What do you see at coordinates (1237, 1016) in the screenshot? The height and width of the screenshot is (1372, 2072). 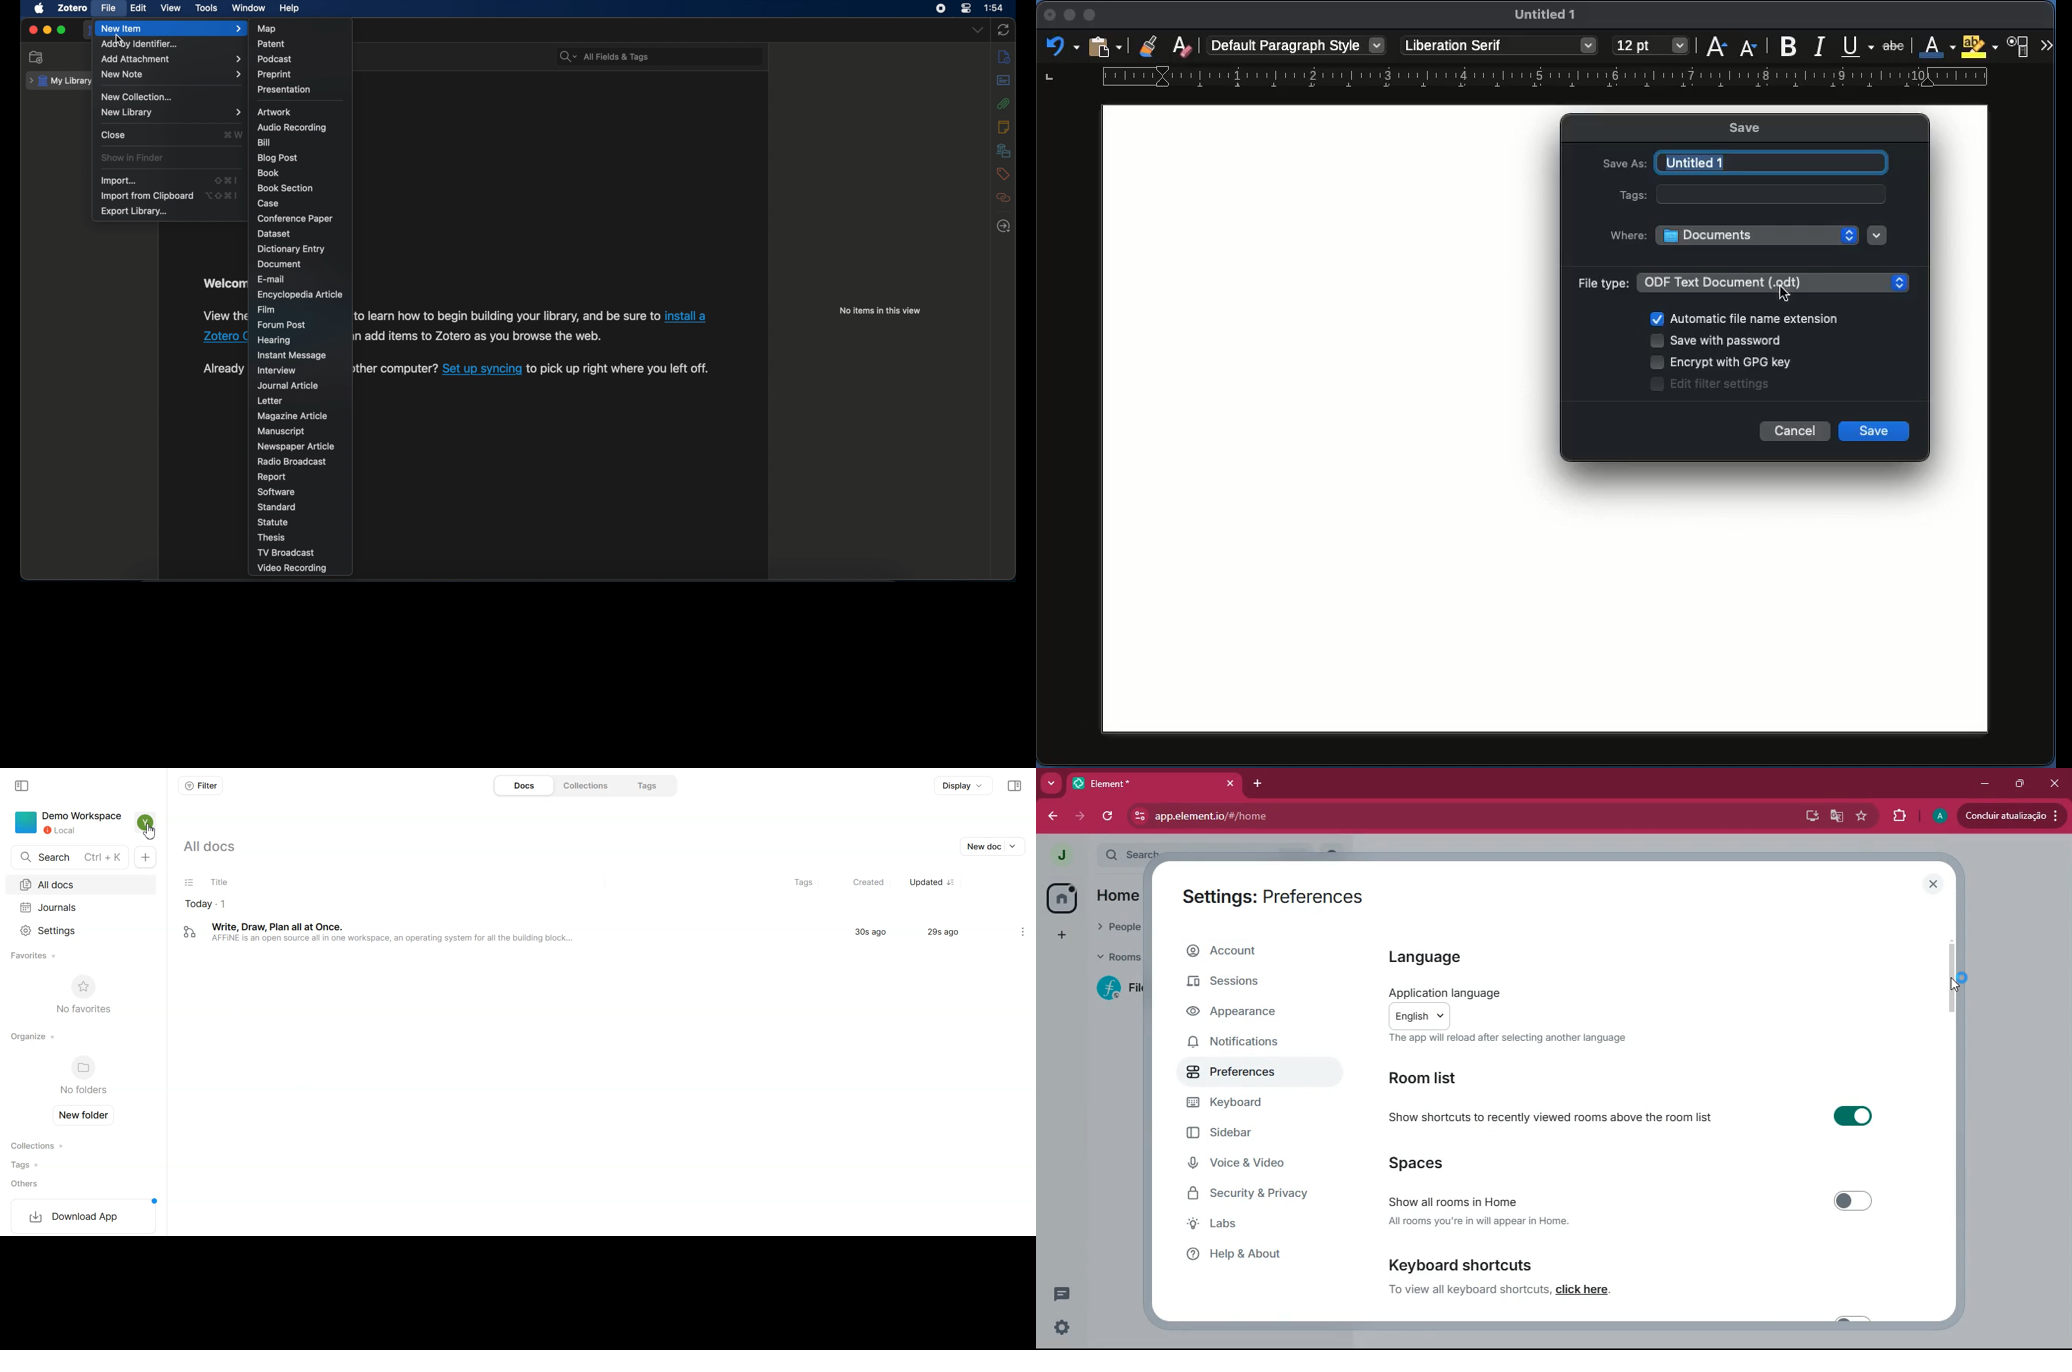 I see `Appearance` at bounding box center [1237, 1016].